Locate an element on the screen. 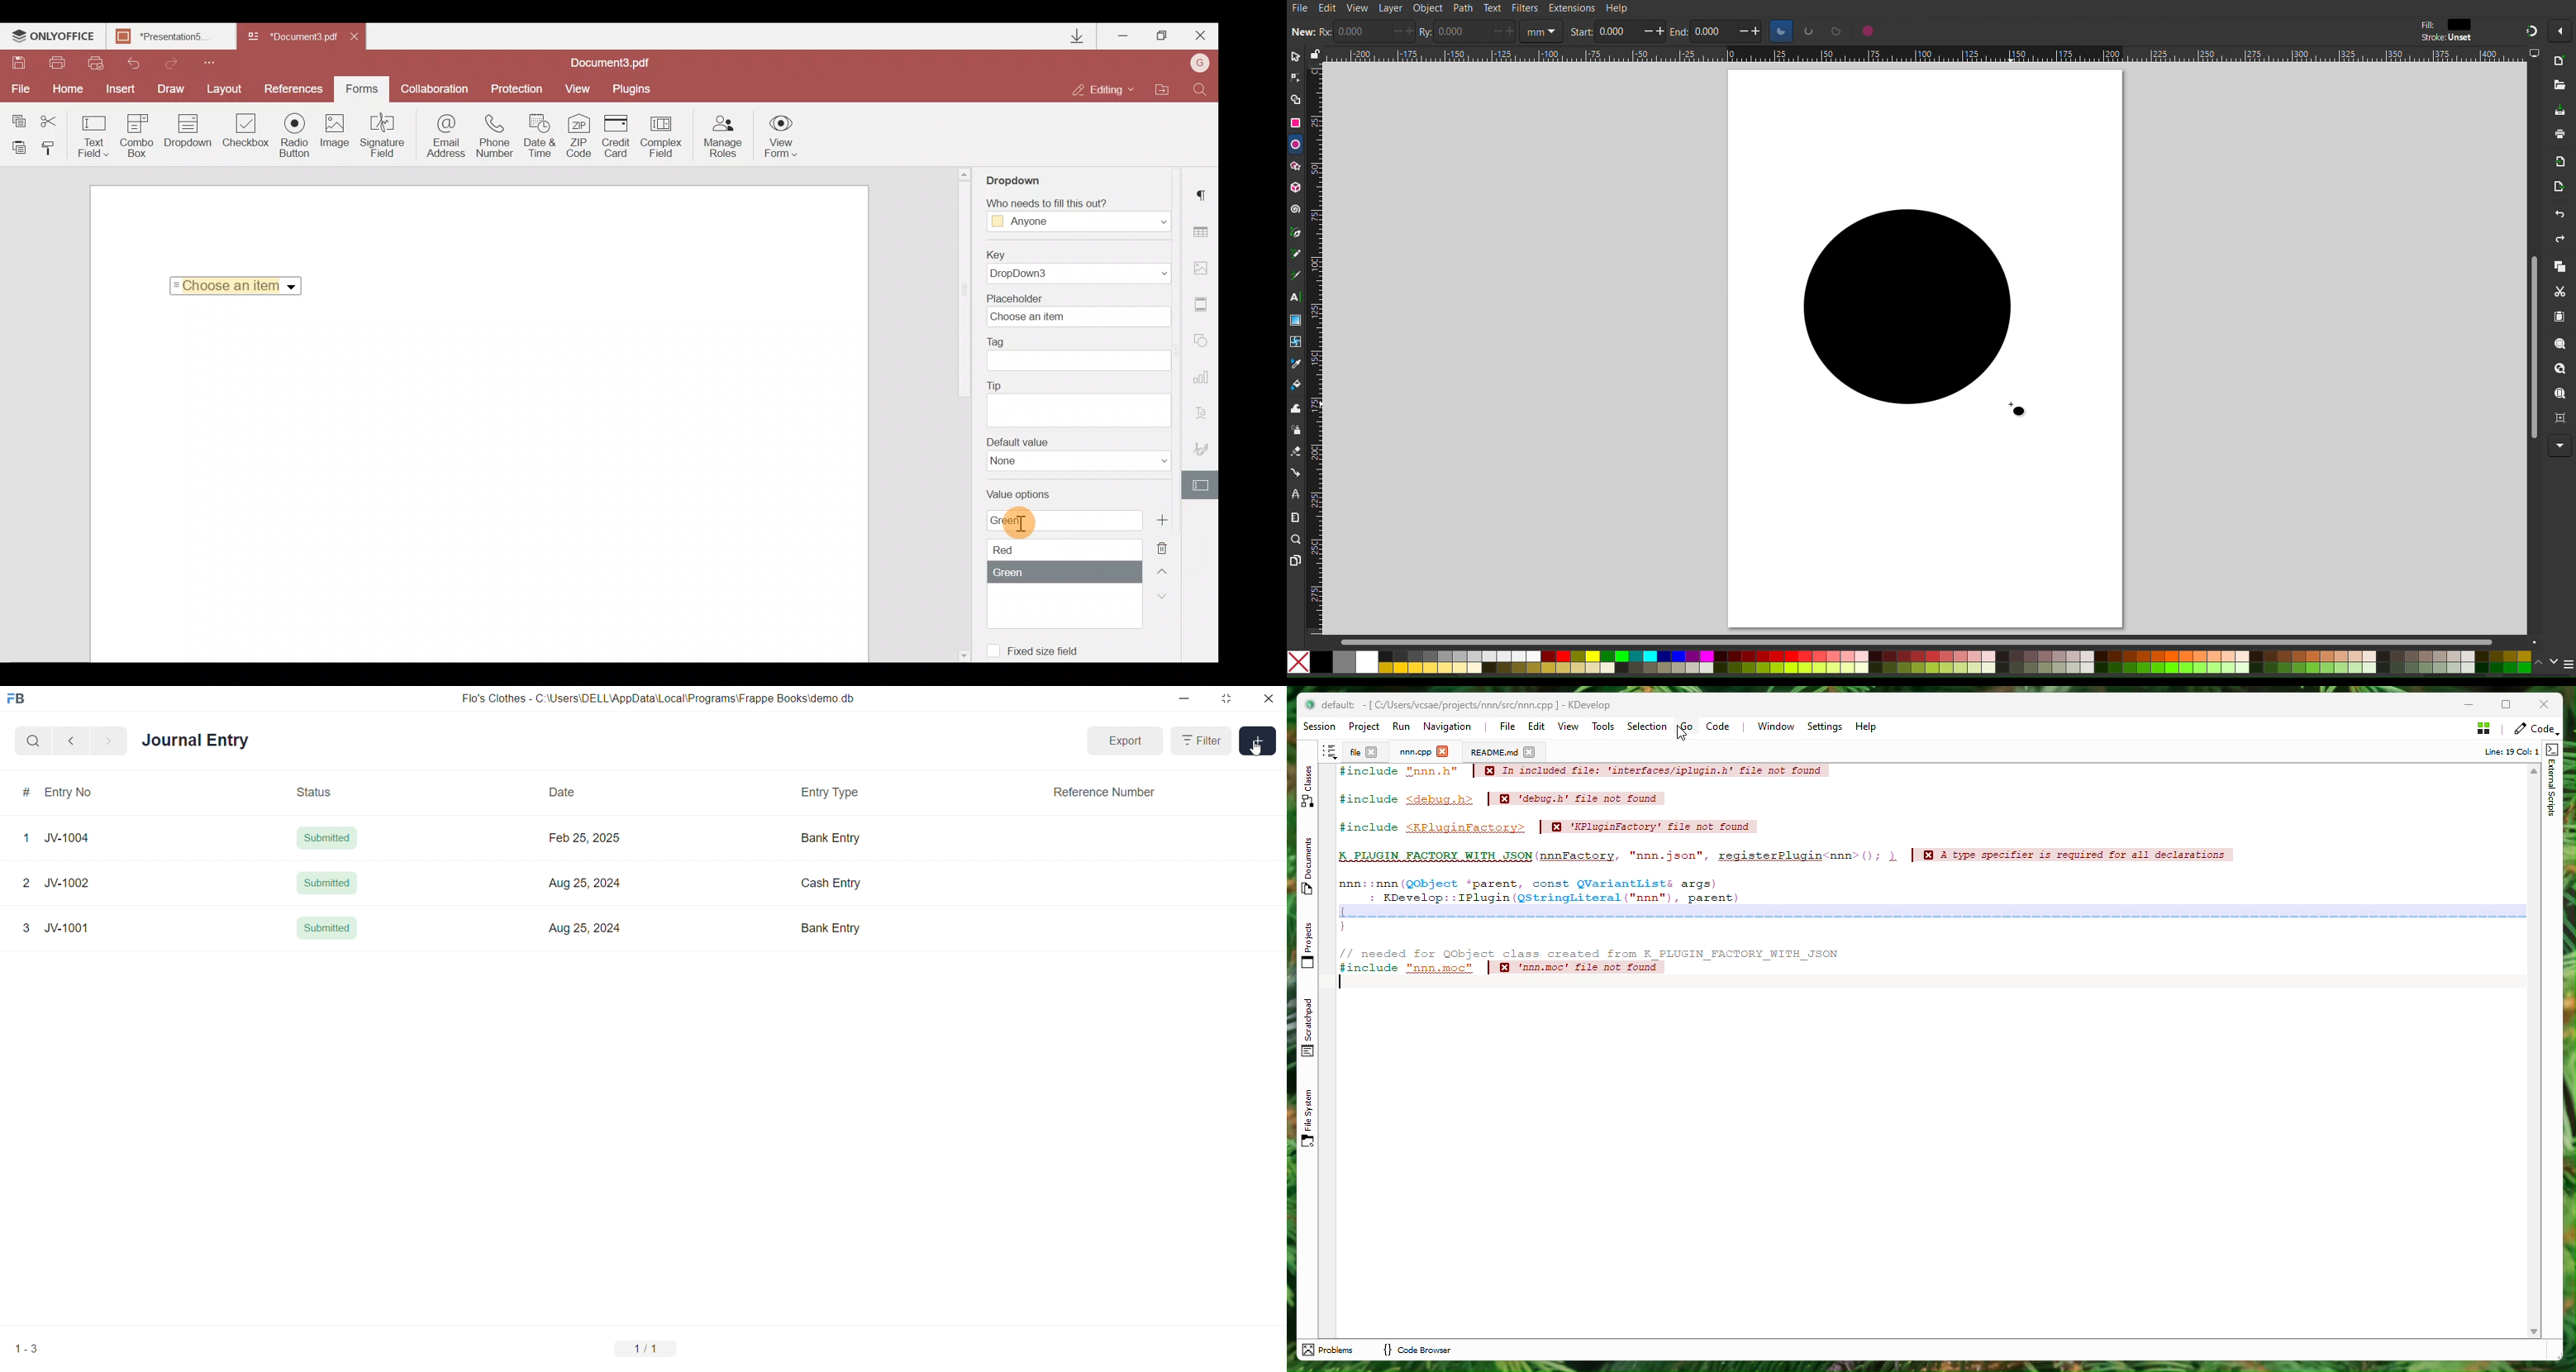 Image resolution: width=2576 pixels, height=1372 pixels. cursor is located at coordinates (2030, 414).